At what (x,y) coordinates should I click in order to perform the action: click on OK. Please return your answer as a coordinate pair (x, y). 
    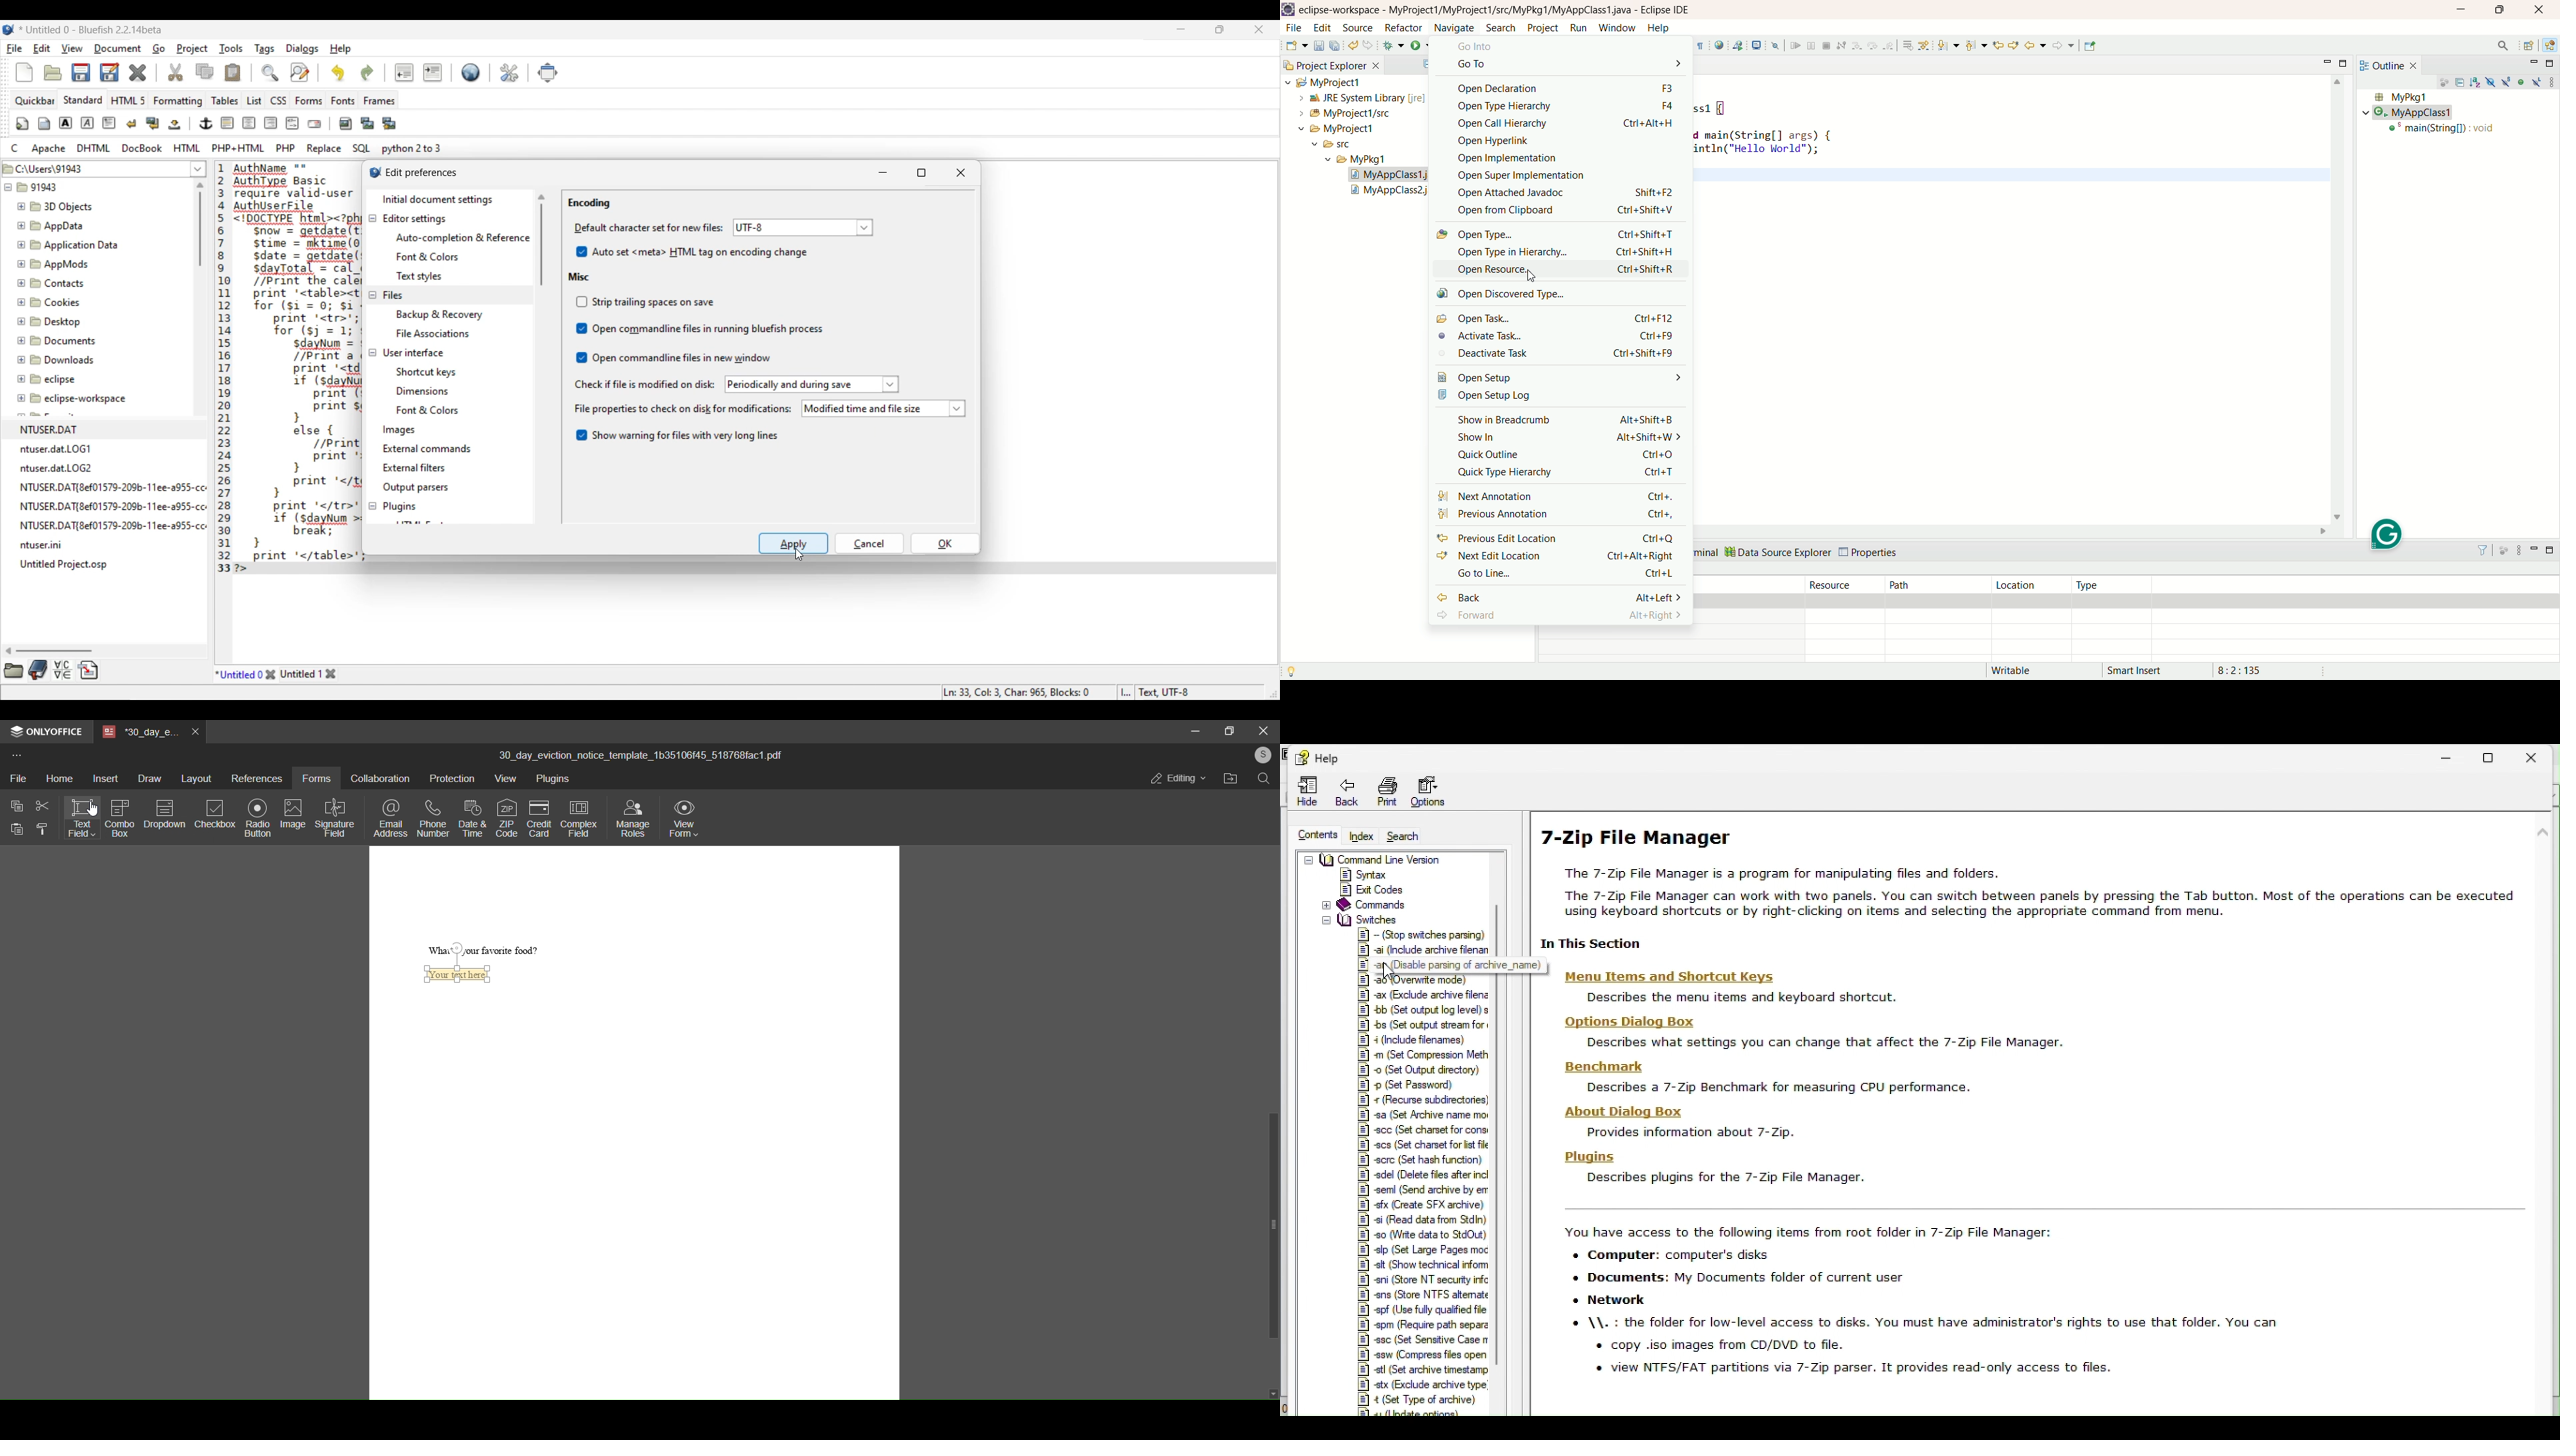
    Looking at the image, I should click on (870, 544).